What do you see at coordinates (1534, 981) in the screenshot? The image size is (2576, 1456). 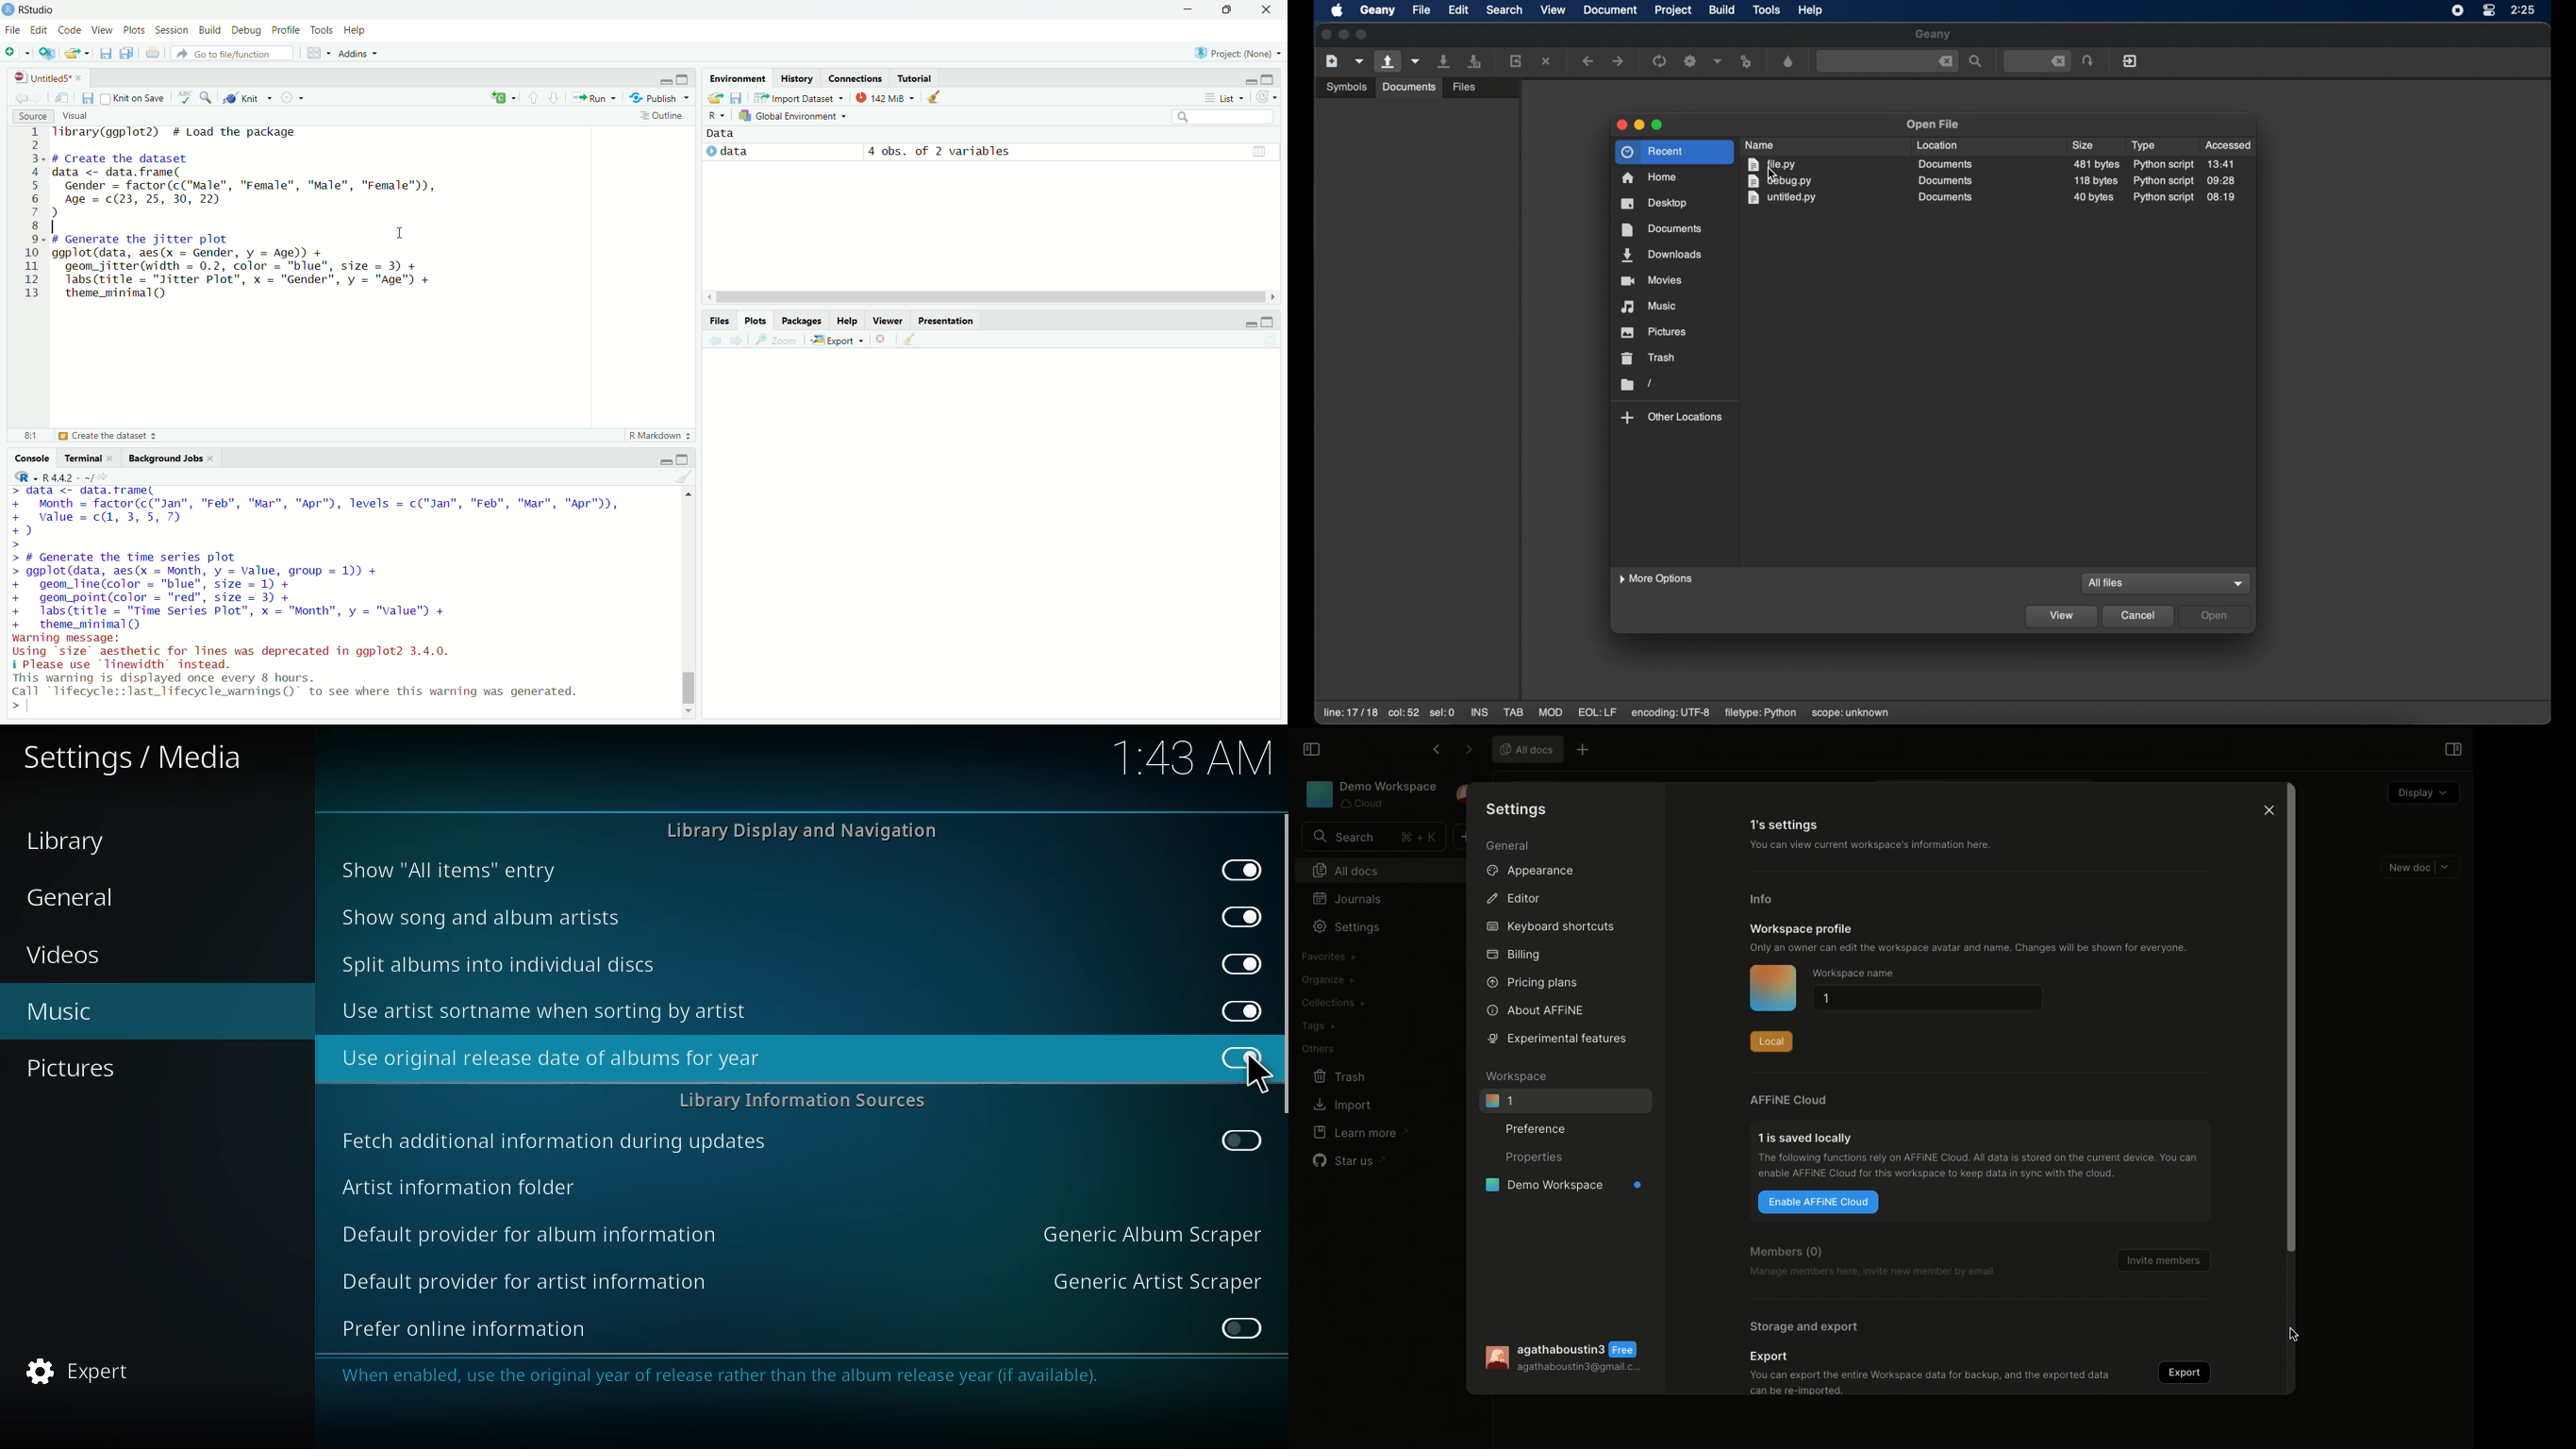 I see `Pricing plans` at bounding box center [1534, 981].